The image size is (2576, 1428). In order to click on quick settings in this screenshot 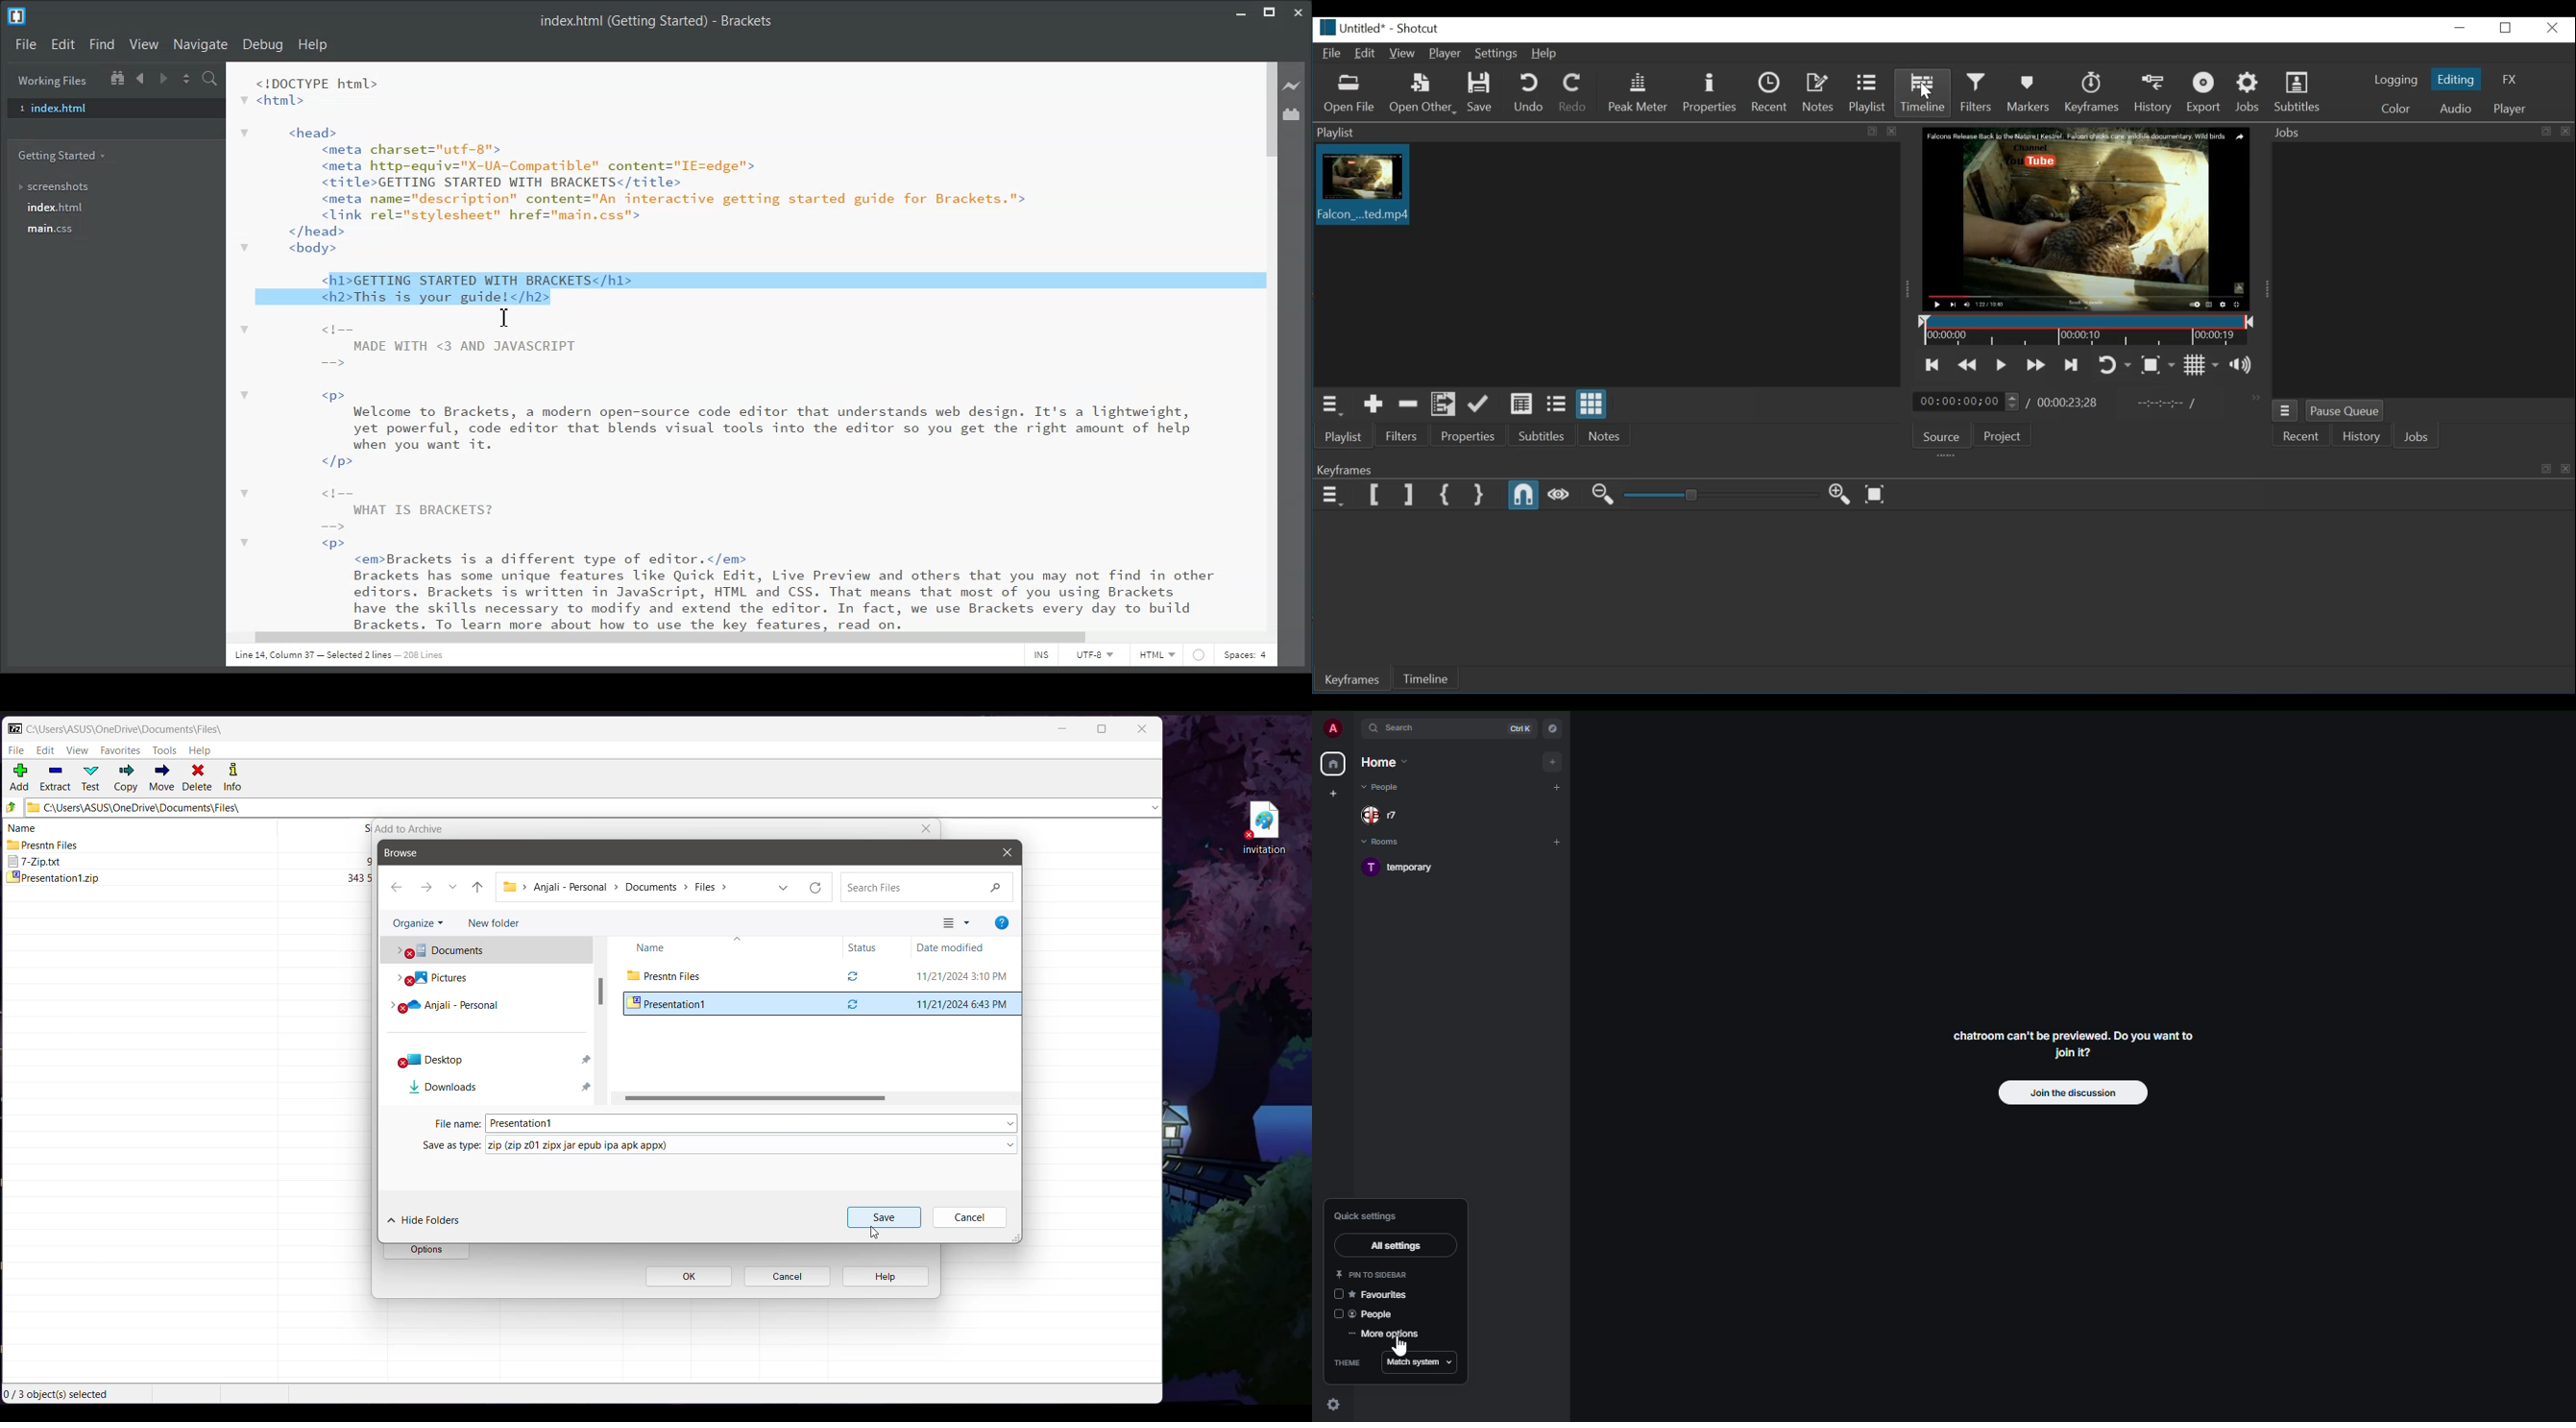, I will do `click(1371, 1216)`.